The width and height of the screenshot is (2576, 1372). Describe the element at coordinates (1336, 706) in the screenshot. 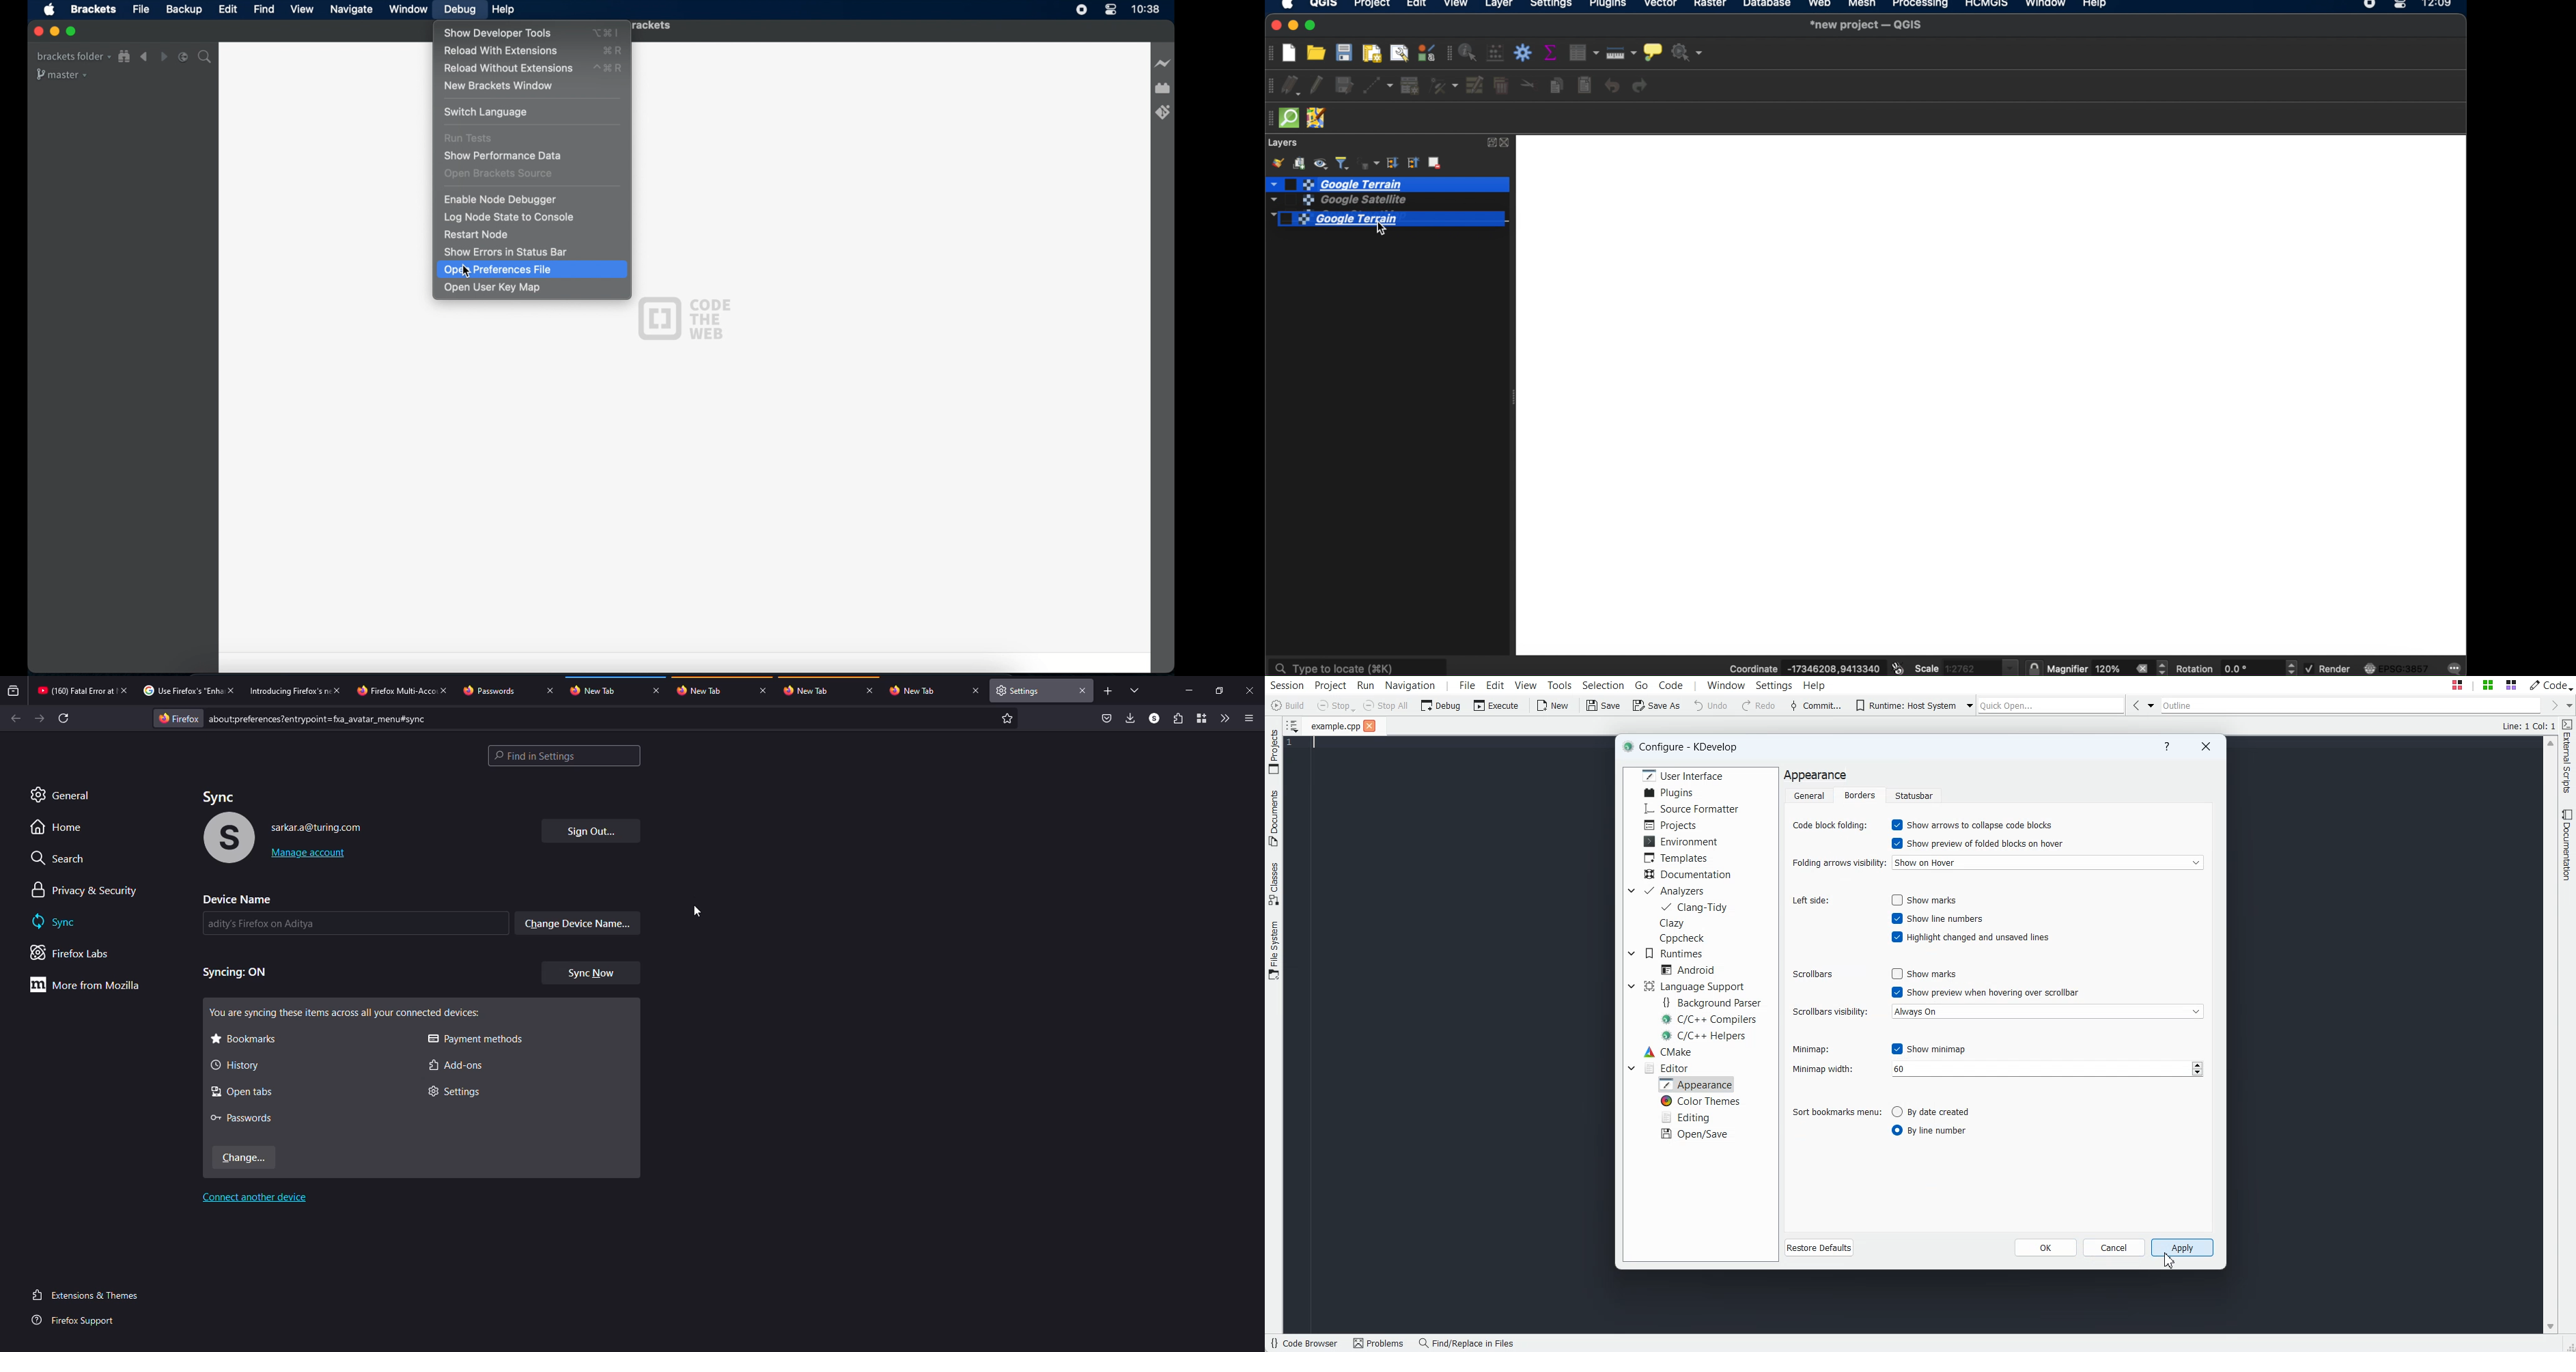

I see `Stop` at that location.